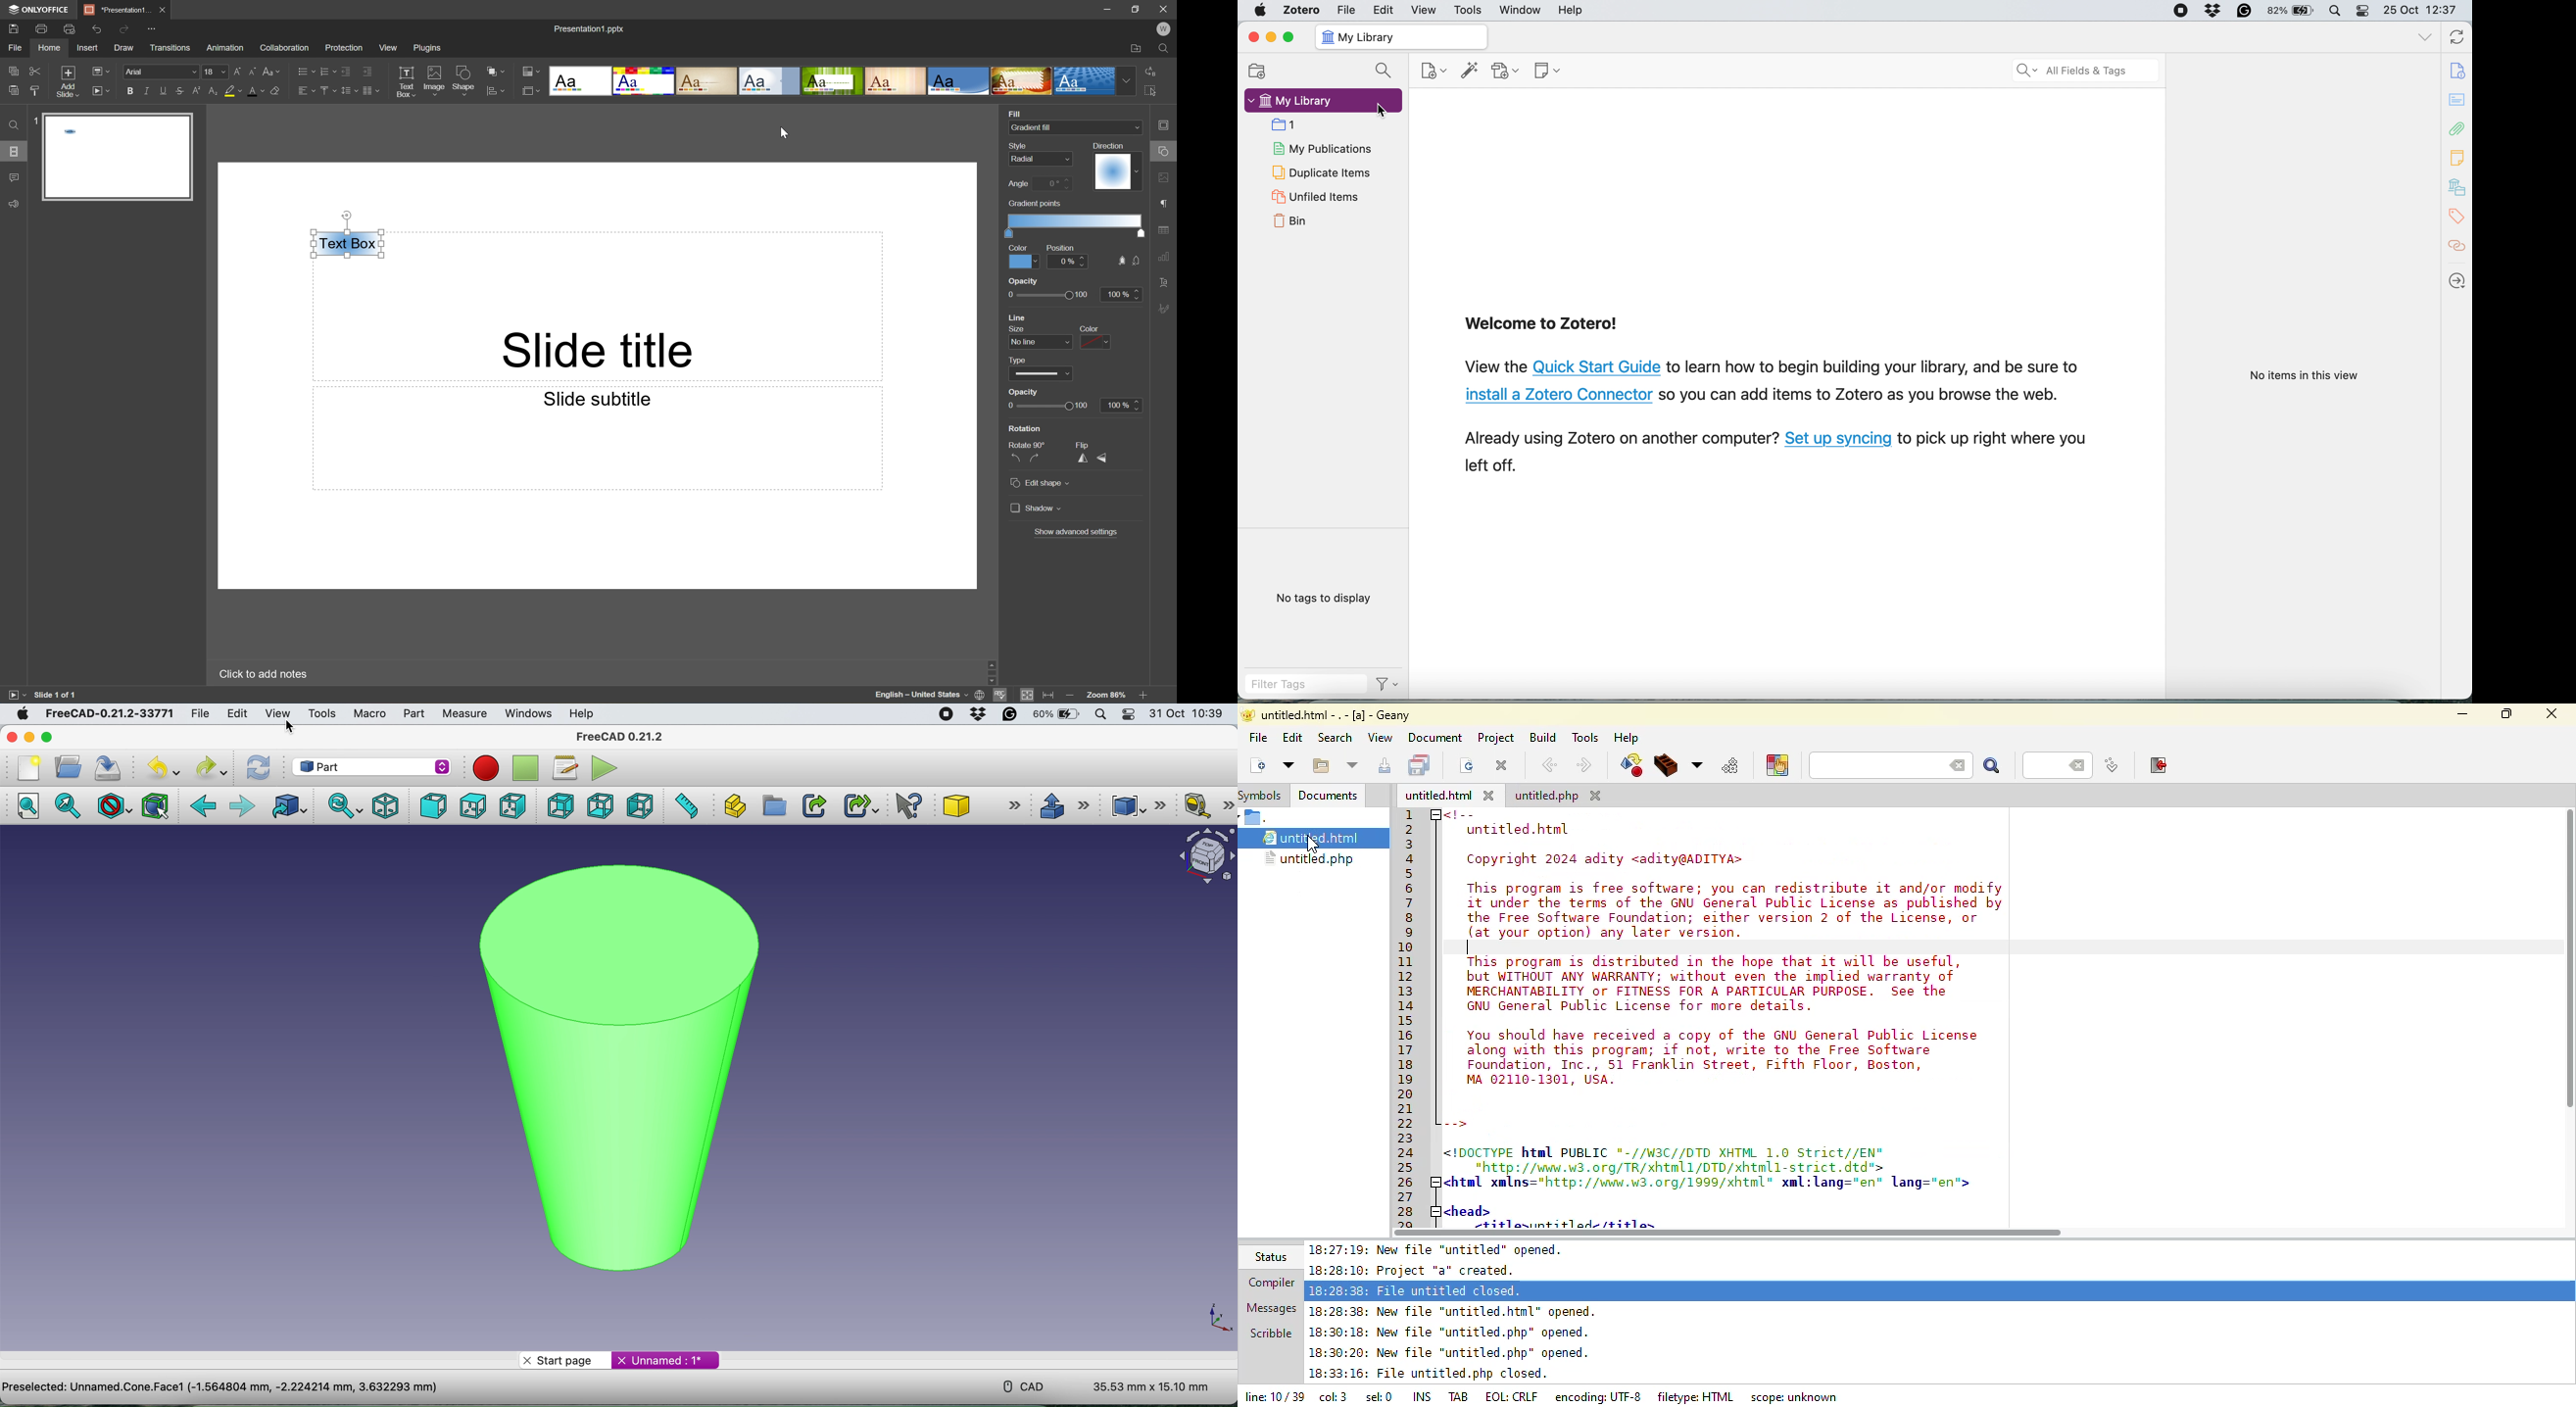  What do you see at coordinates (1017, 360) in the screenshot?
I see `Type` at bounding box center [1017, 360].